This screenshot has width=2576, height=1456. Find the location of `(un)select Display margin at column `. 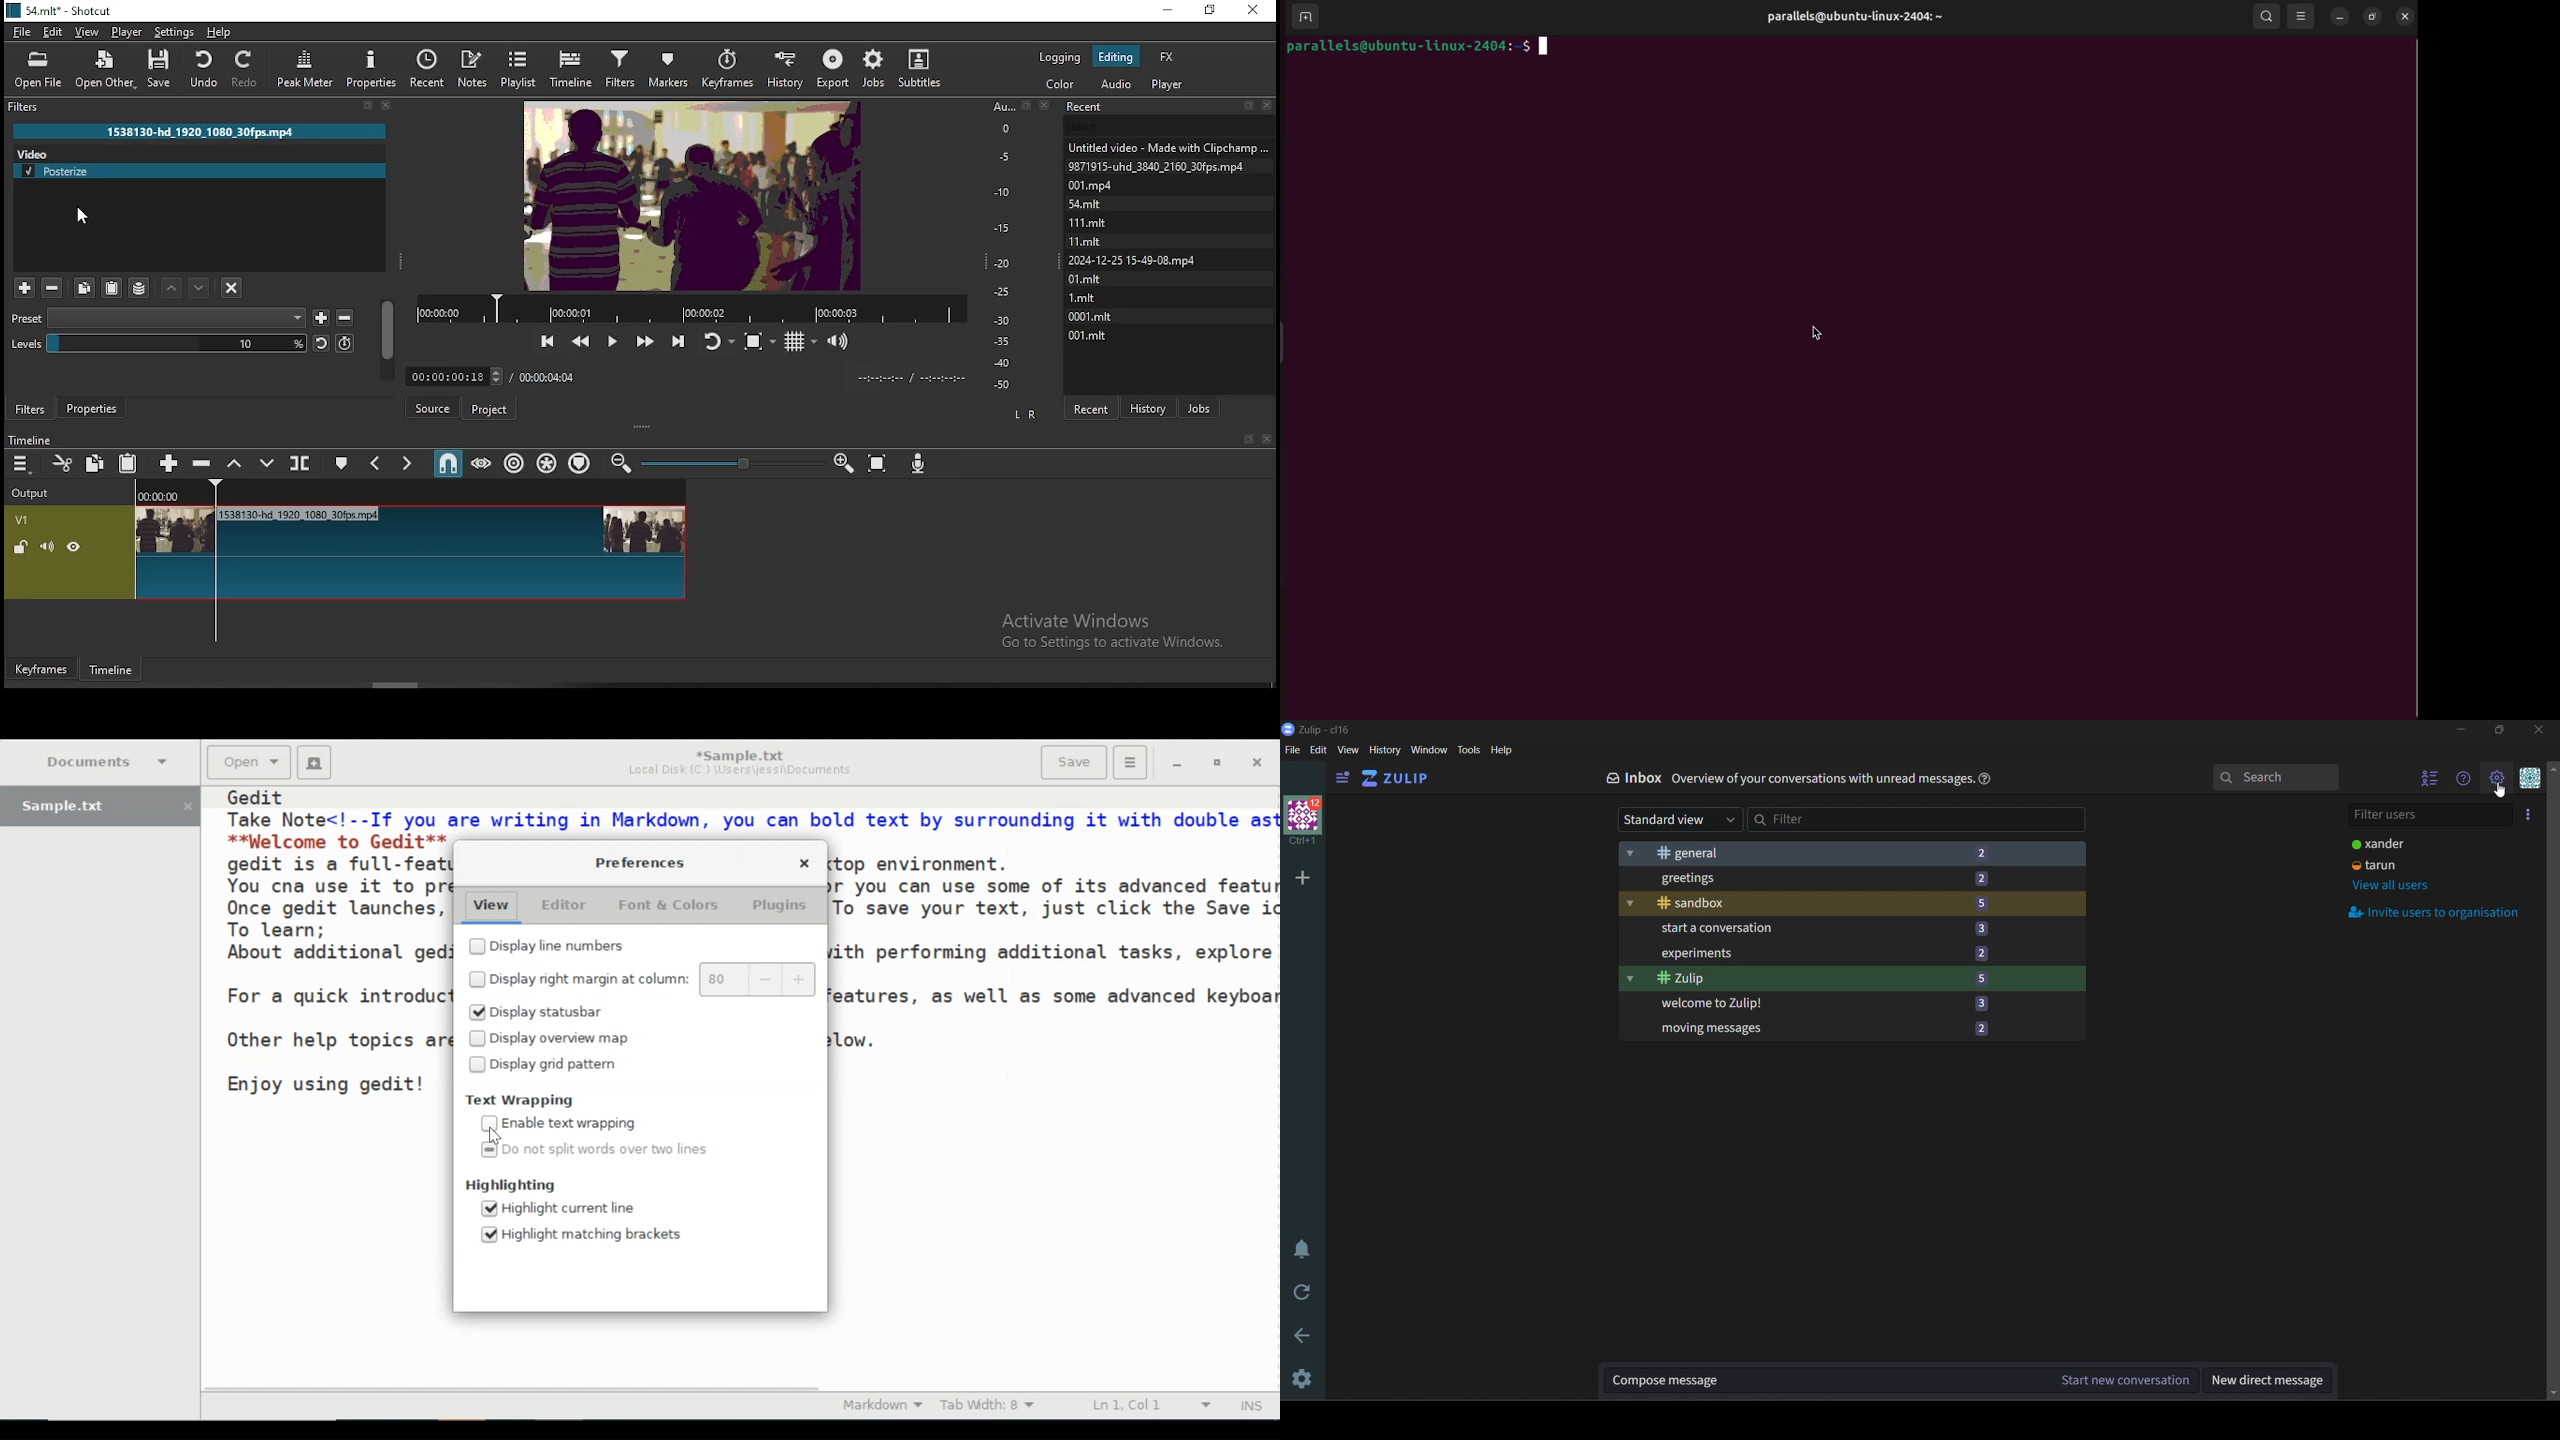

(un)select Display margin at column  is located at coordinates (579, 979).